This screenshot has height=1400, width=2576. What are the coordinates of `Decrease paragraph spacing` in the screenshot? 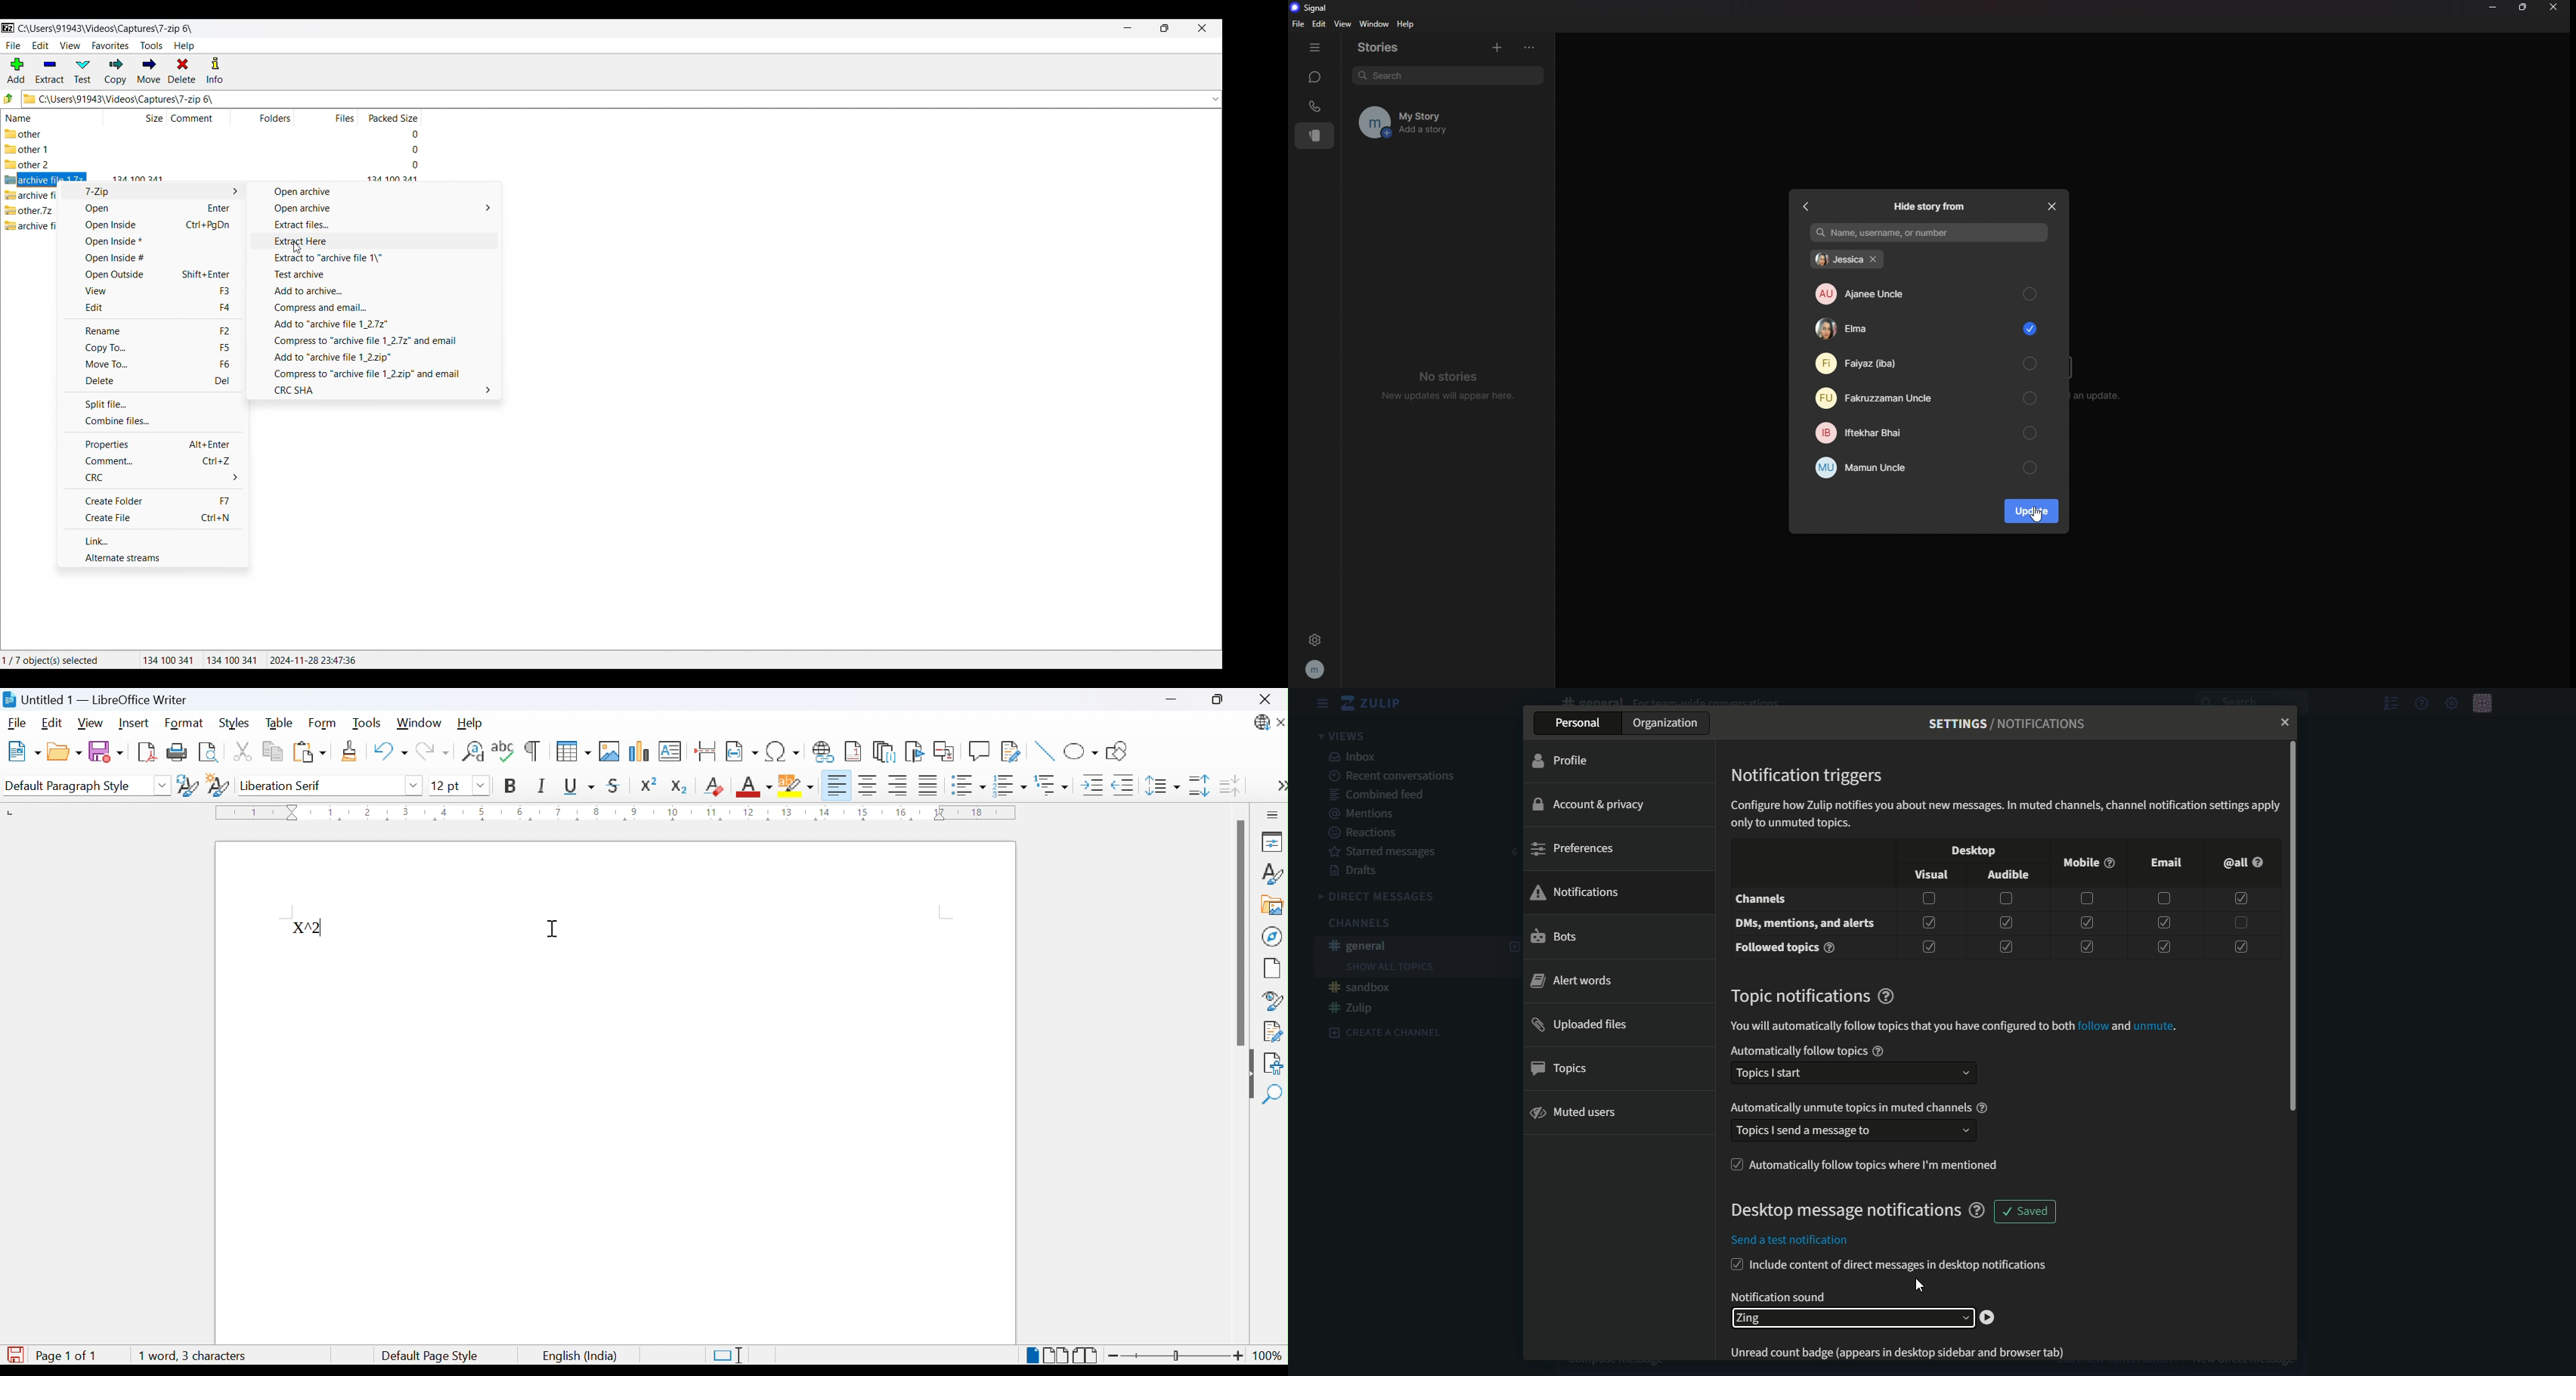 It's located at (1230, 787).